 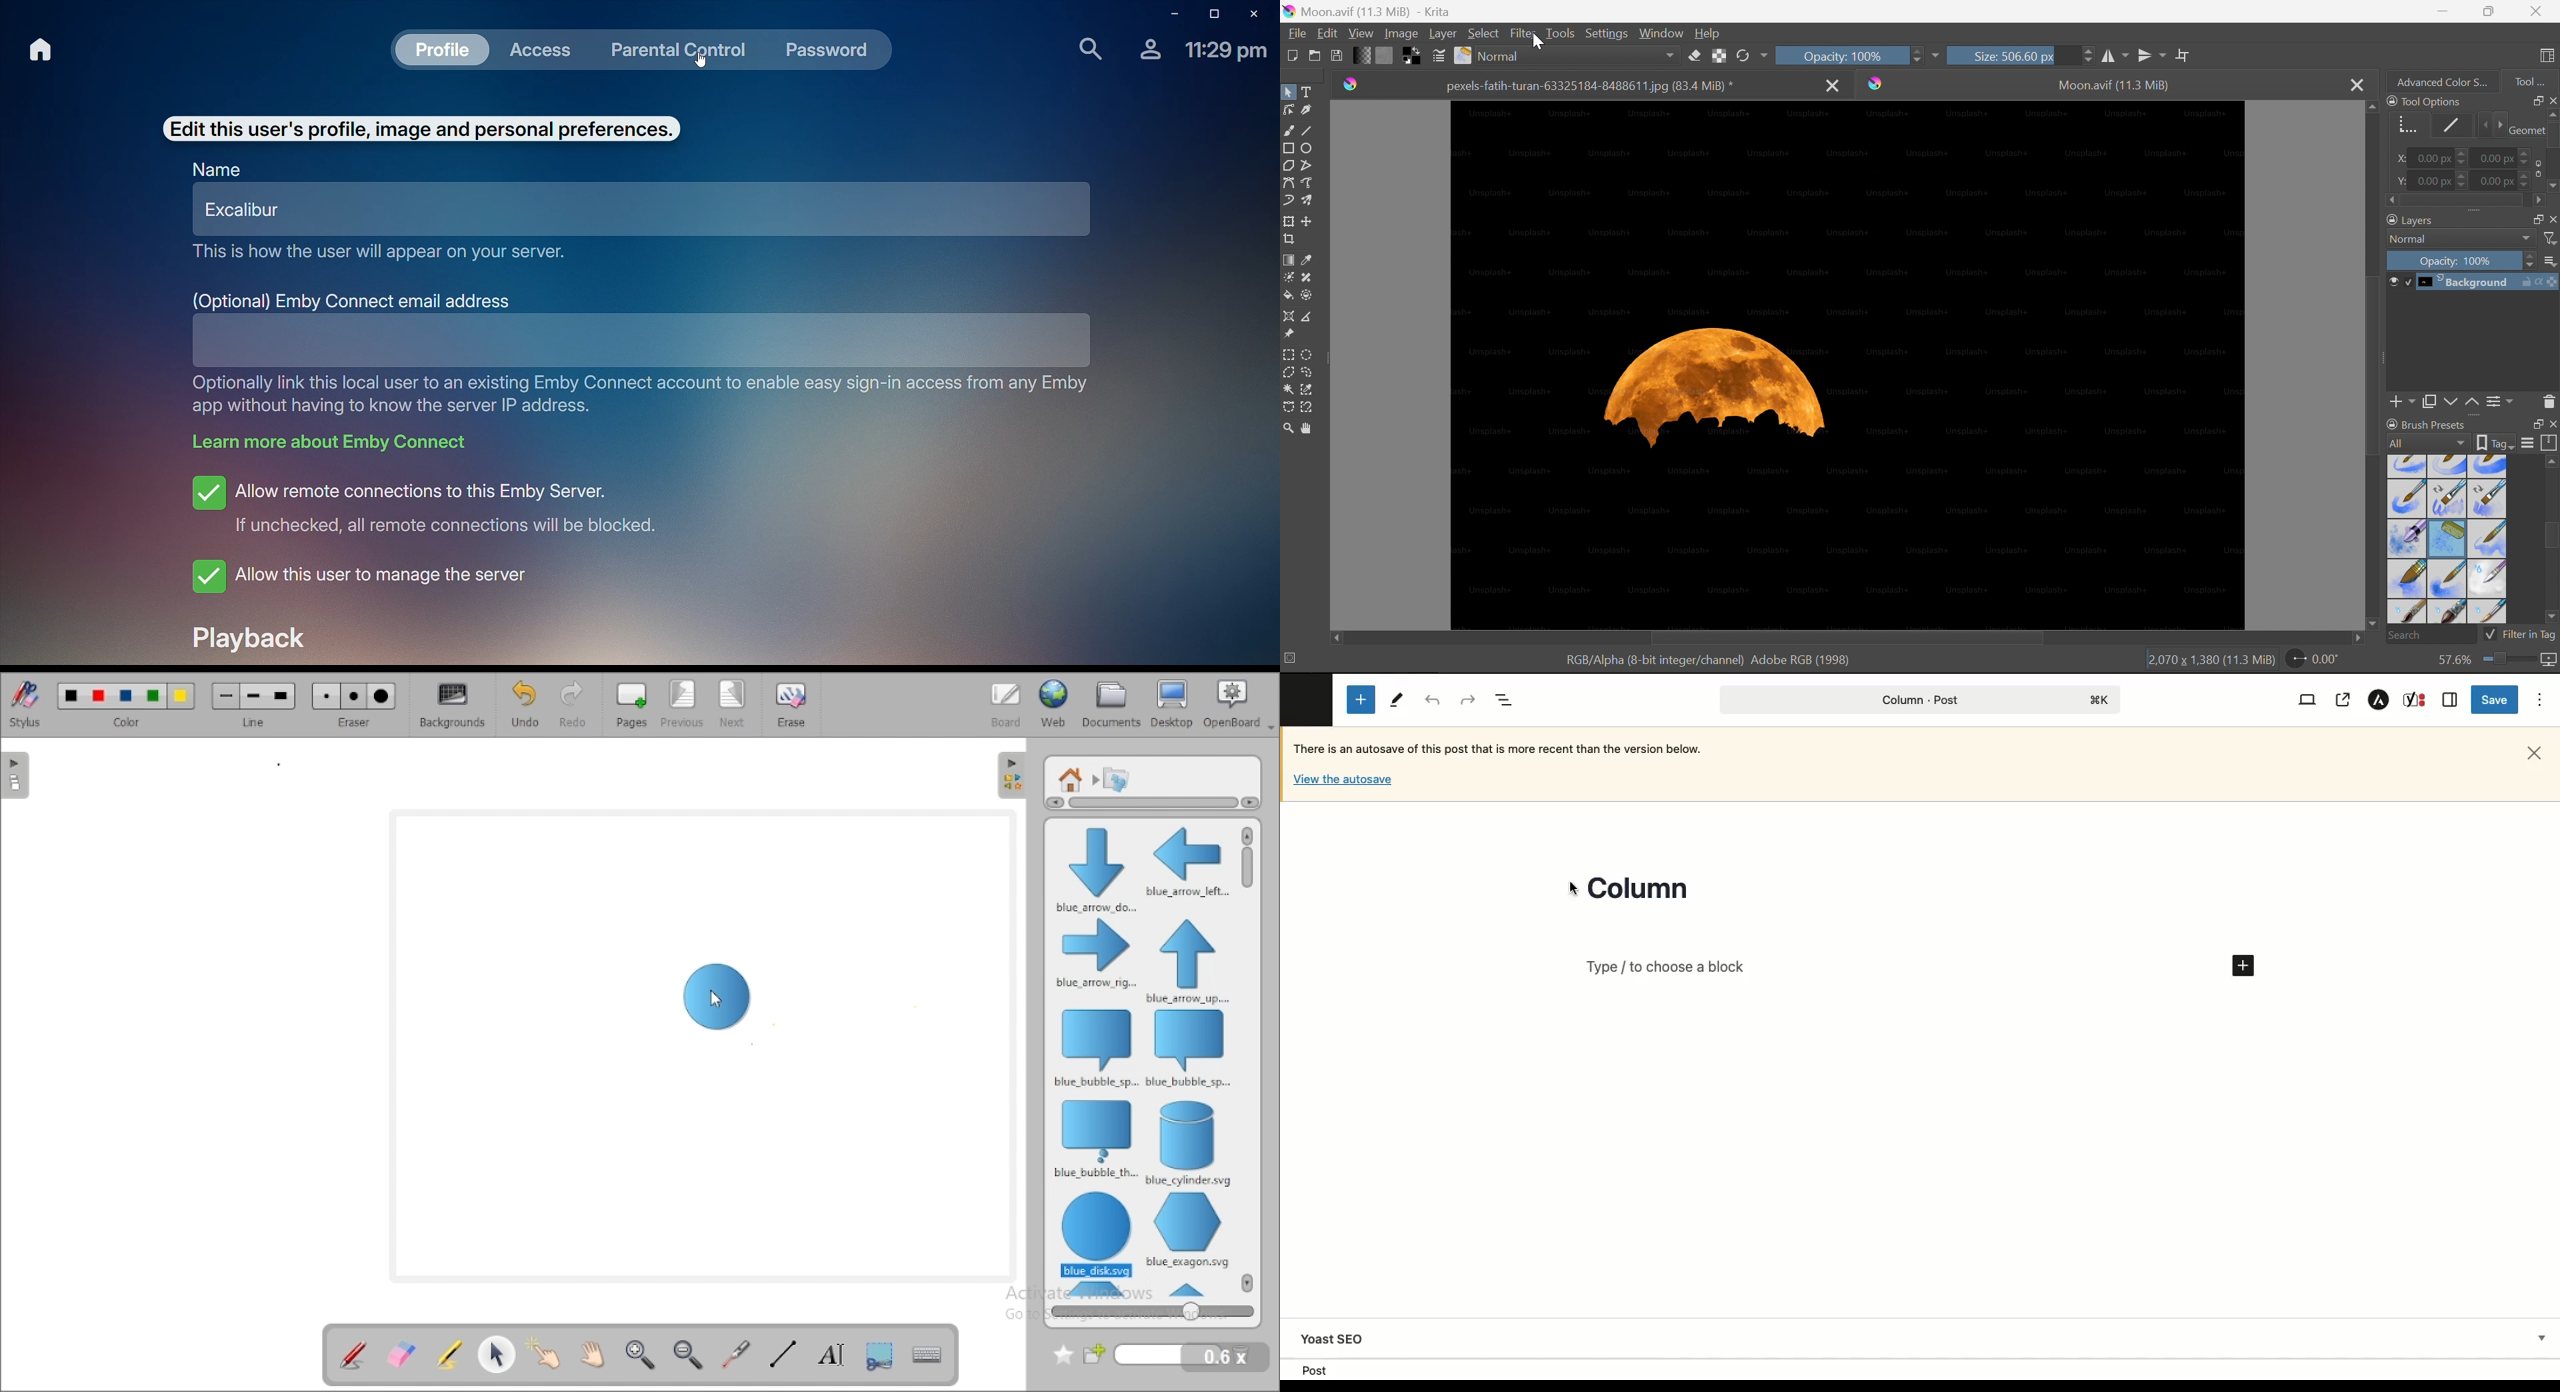 I want to click on Wrap around mode, so click(x=2182, y=54).